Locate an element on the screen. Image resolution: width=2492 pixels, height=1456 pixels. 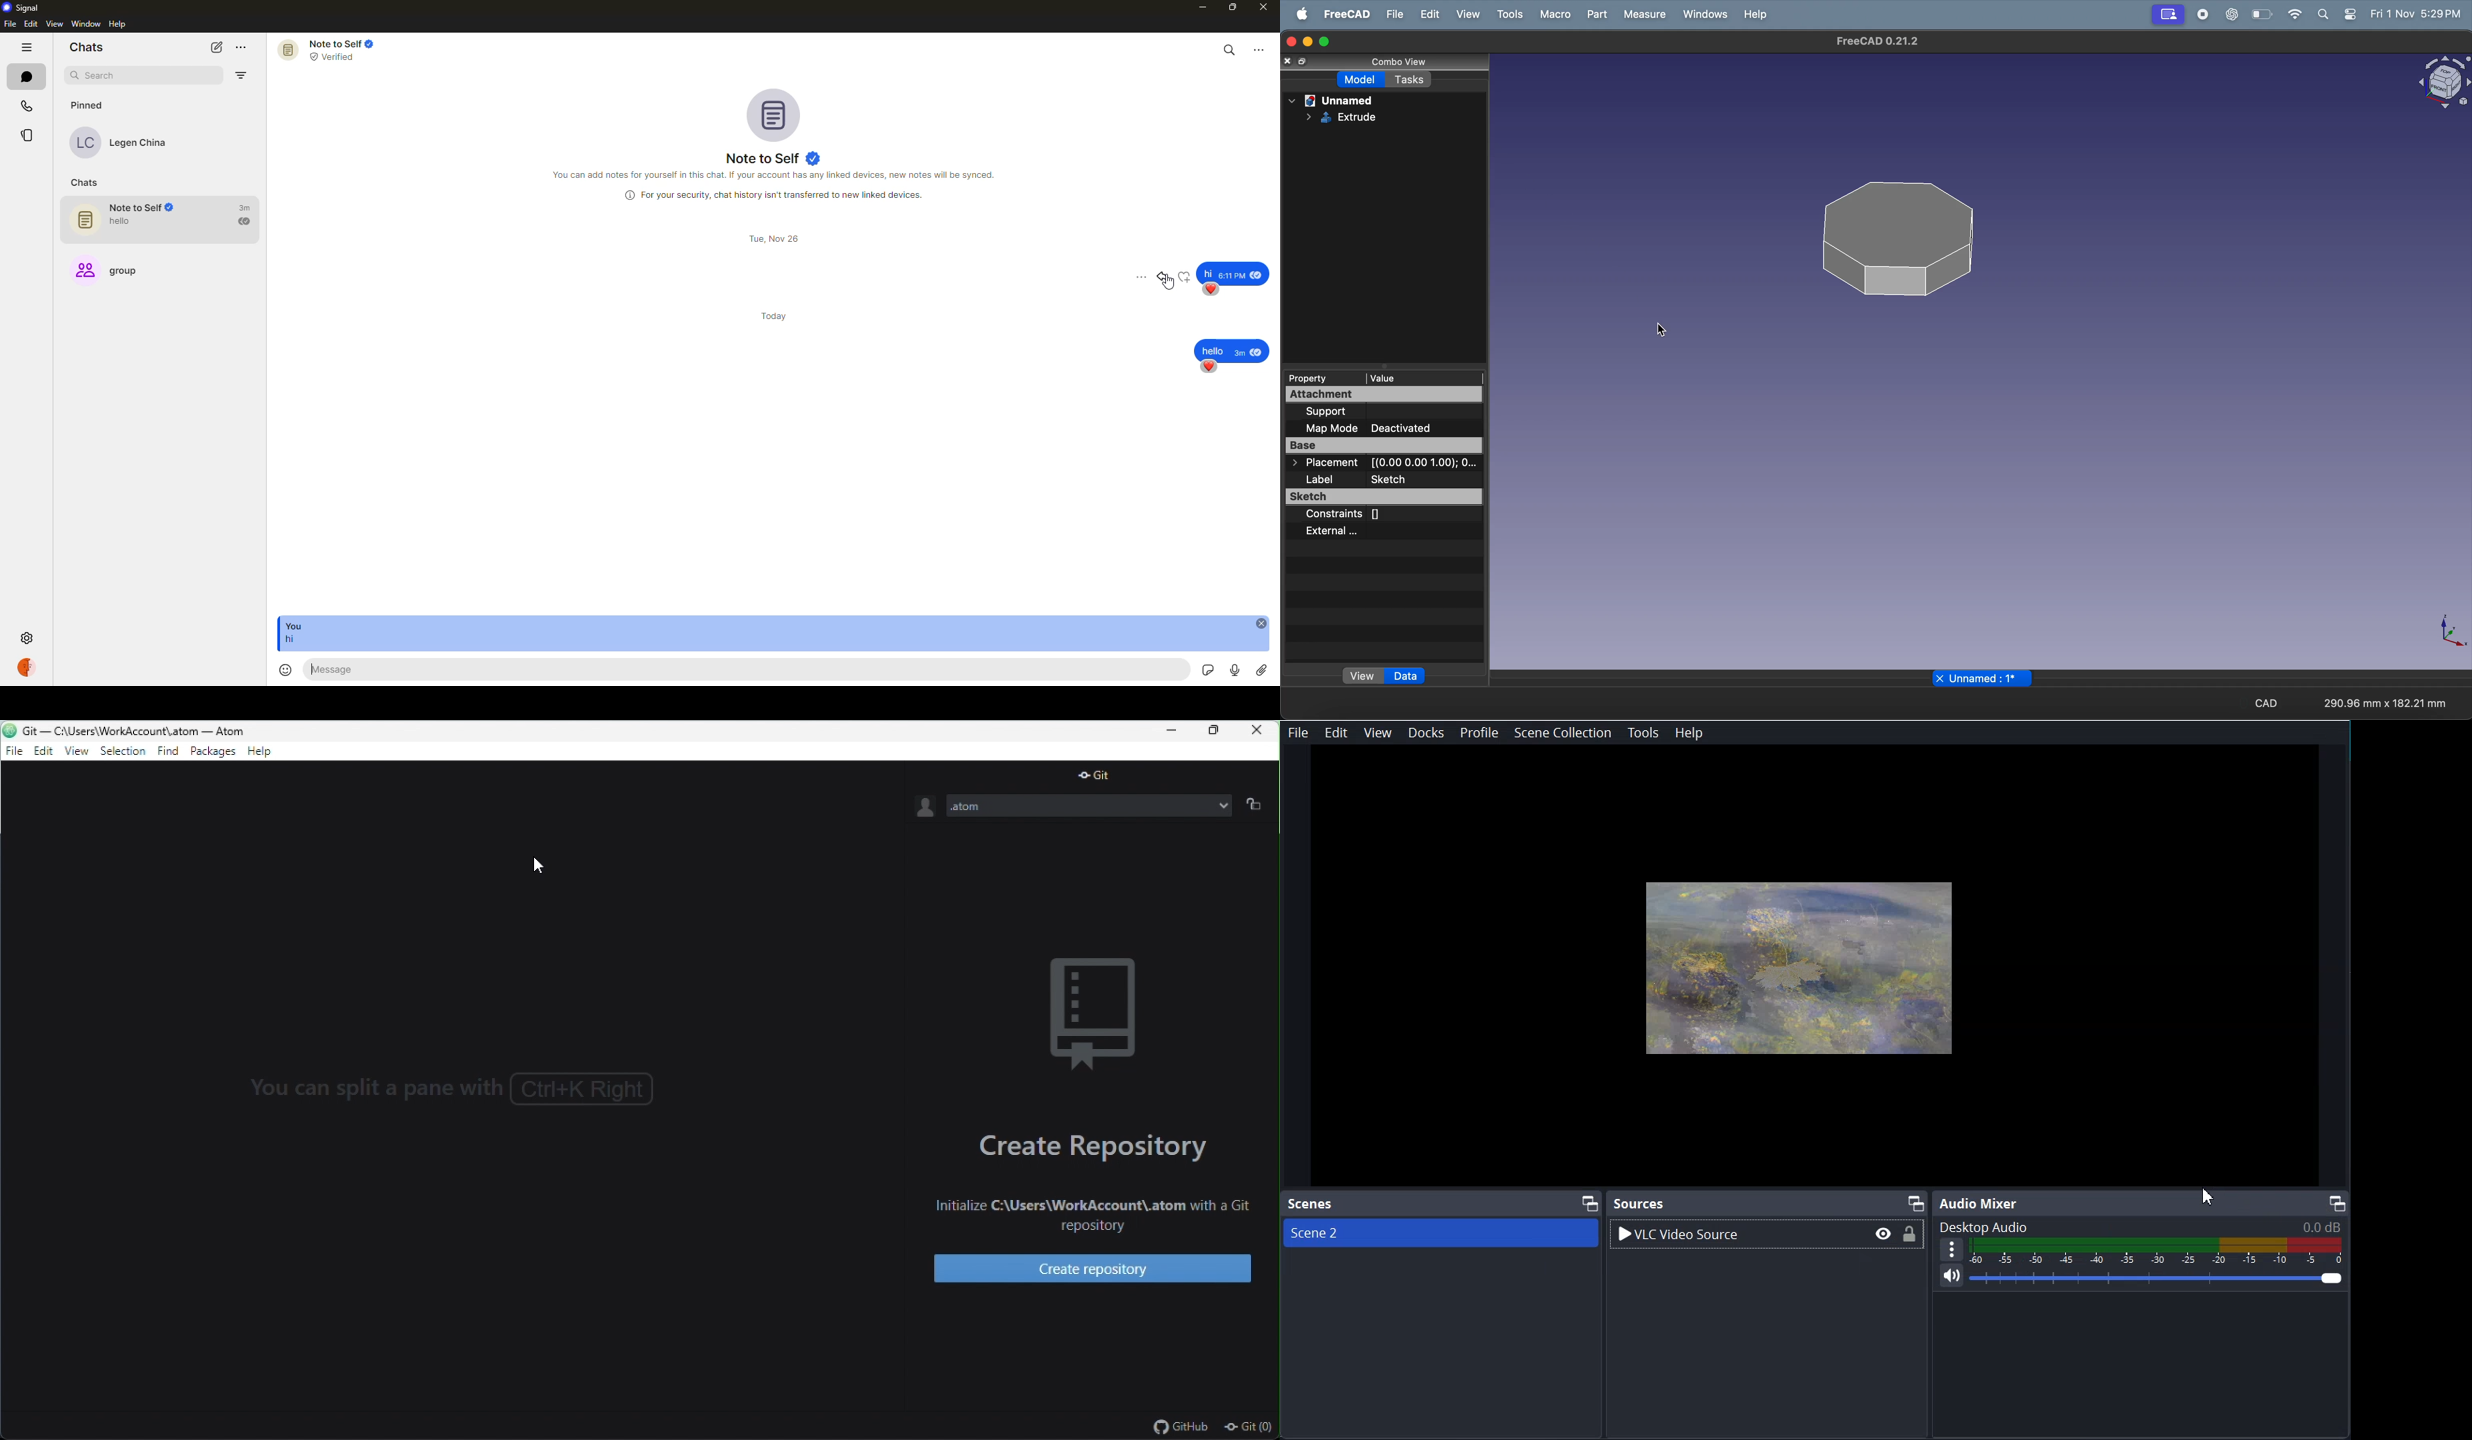
> is located at coordinates (899, 1089).